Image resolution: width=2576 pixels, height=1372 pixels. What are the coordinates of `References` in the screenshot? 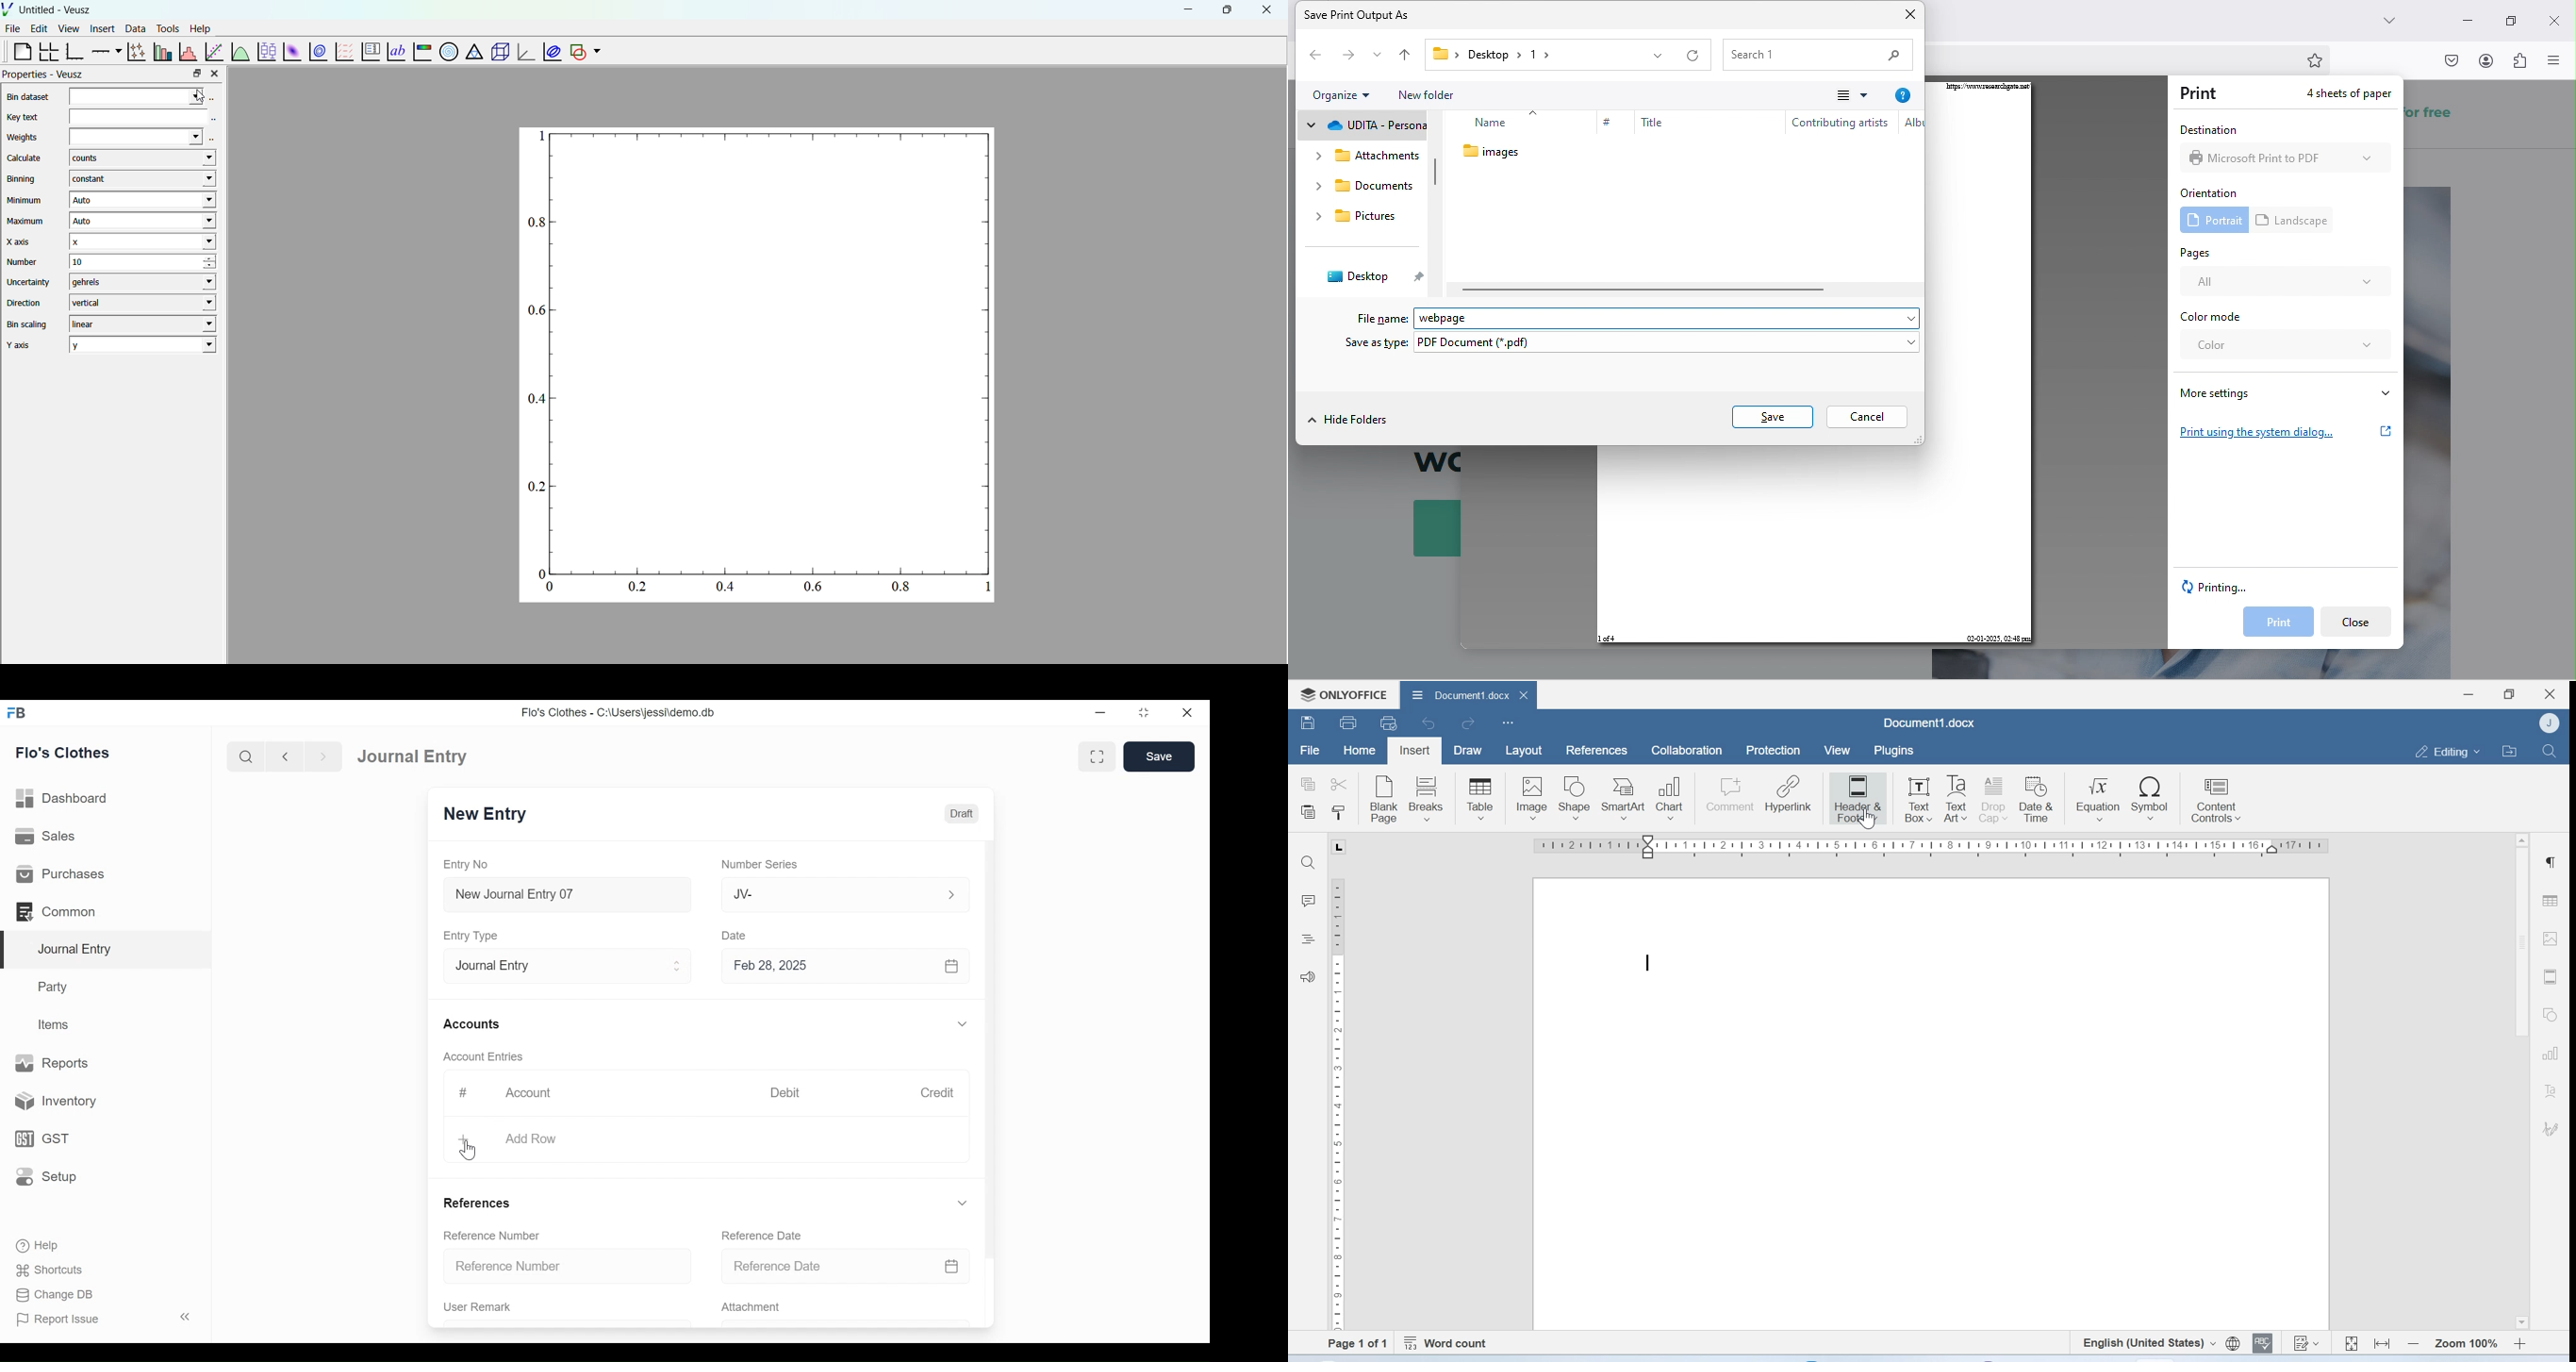 It's located at (1594, 750).